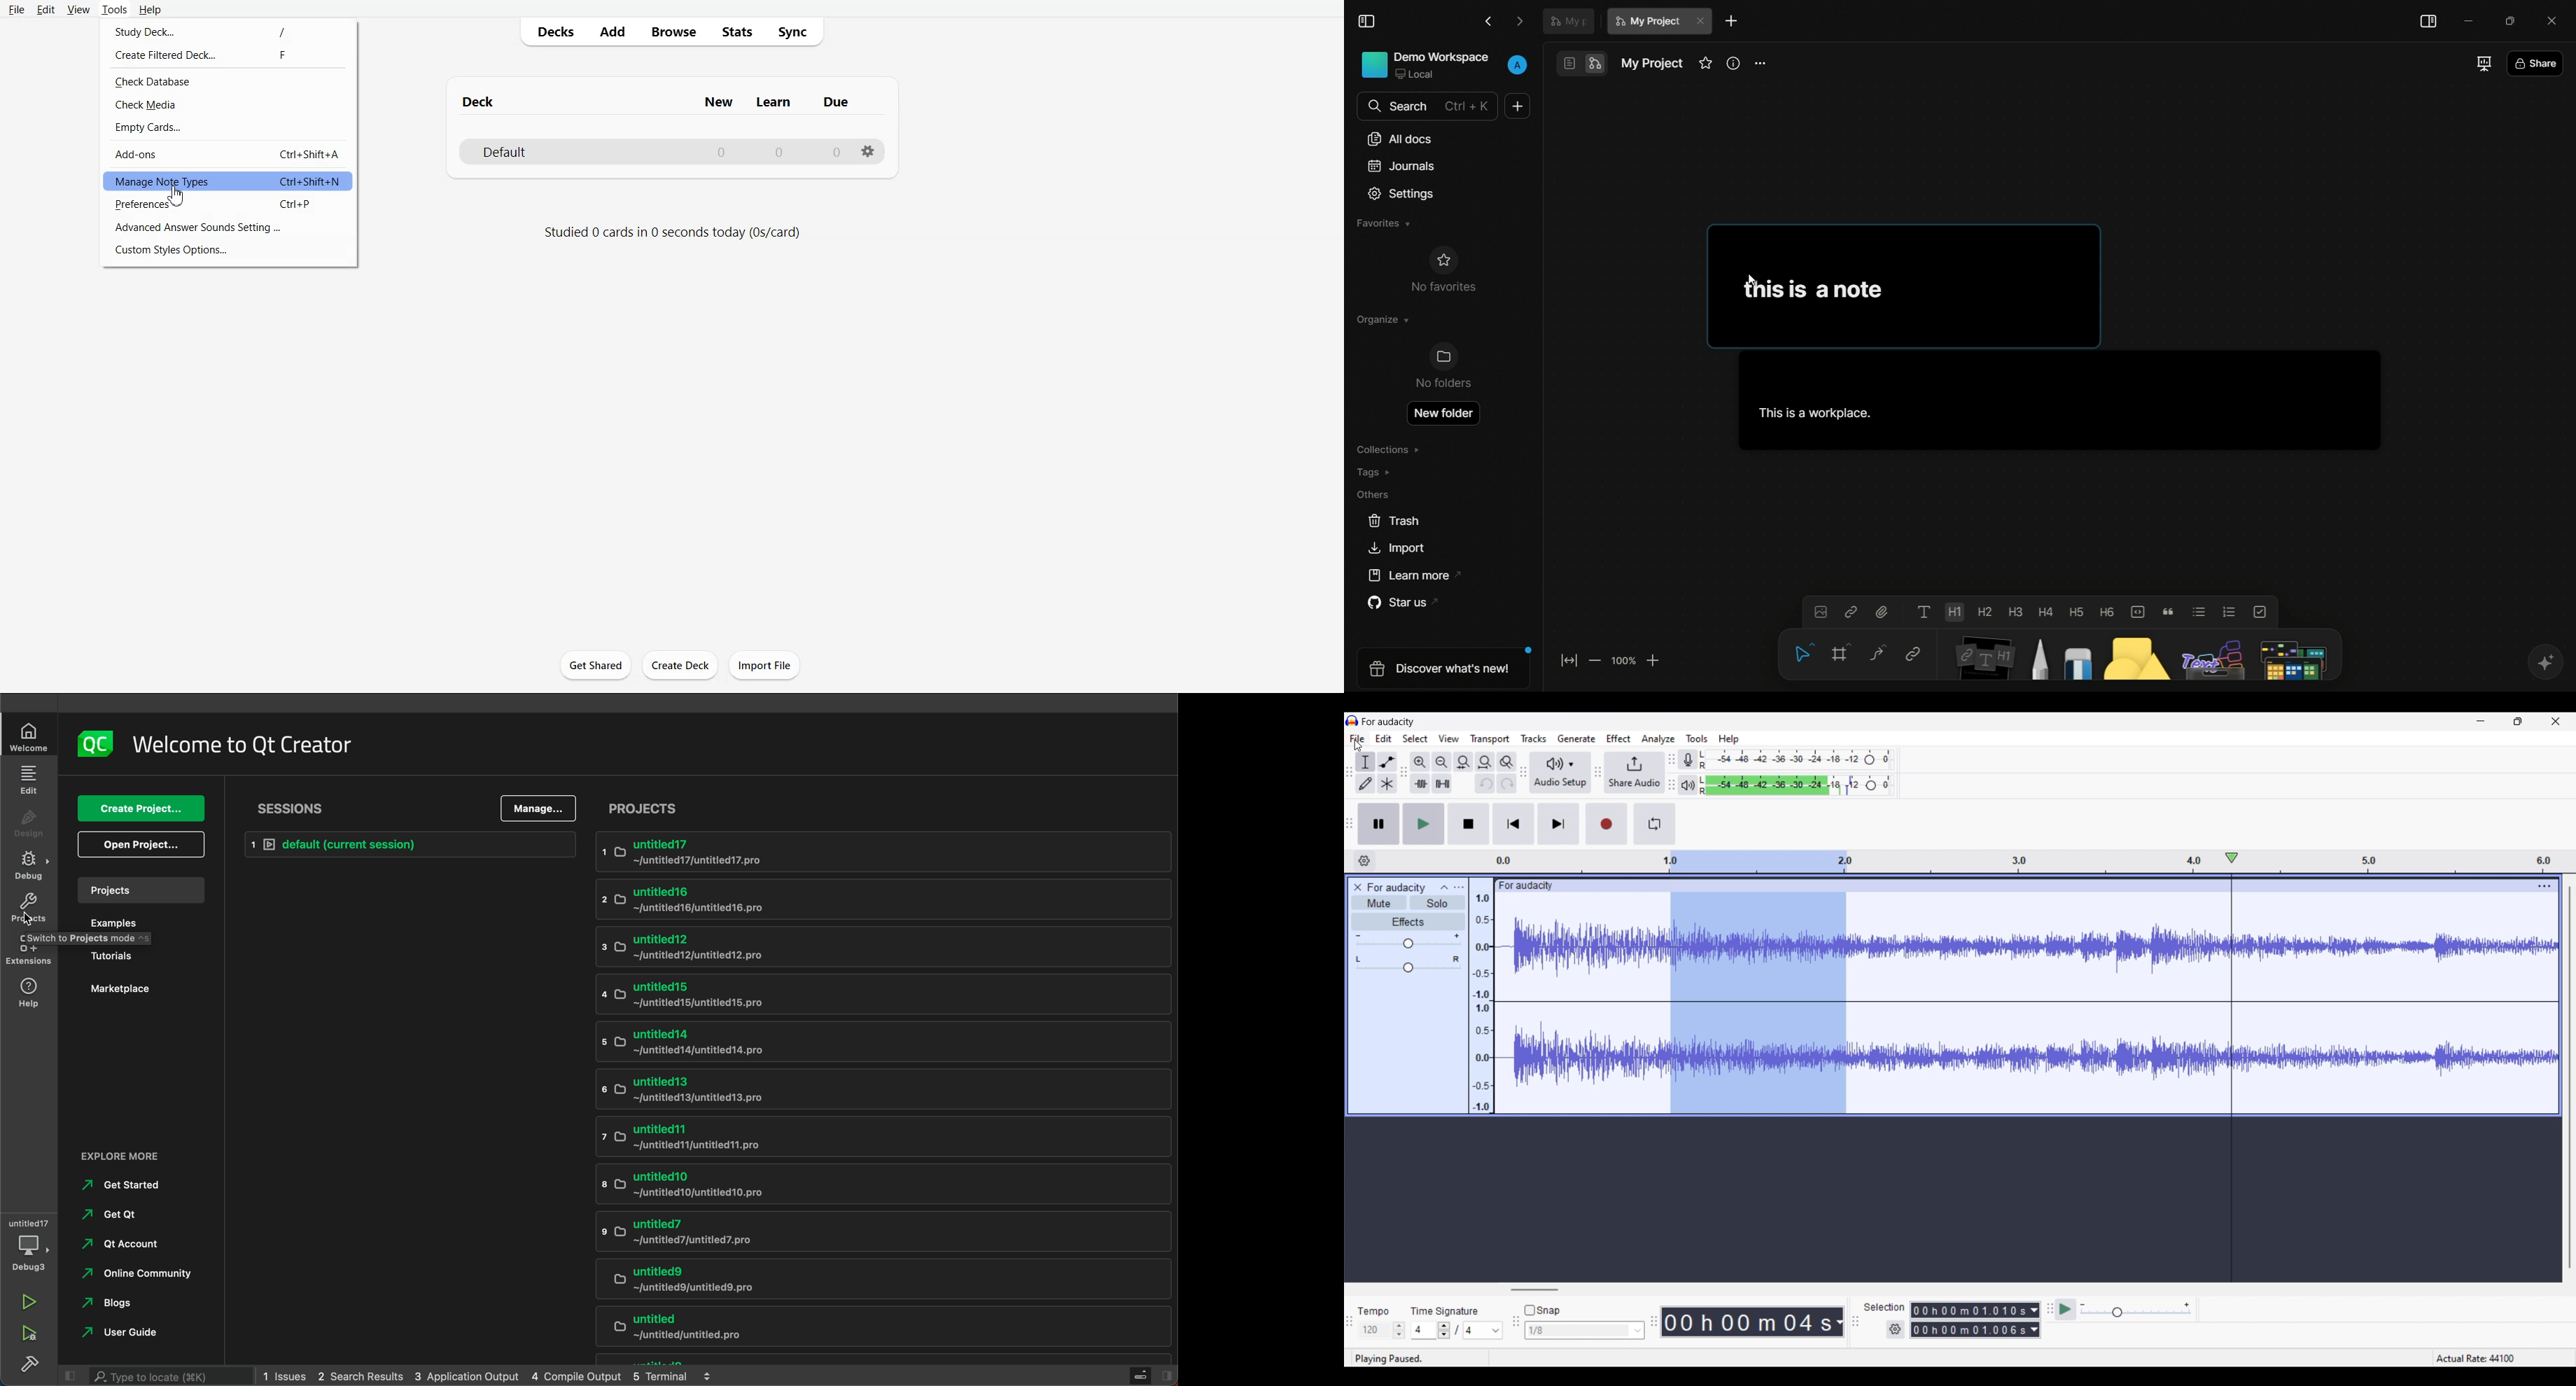 The image size is (2576, 1400). I want to click on run and debug, so click(31, 1336).